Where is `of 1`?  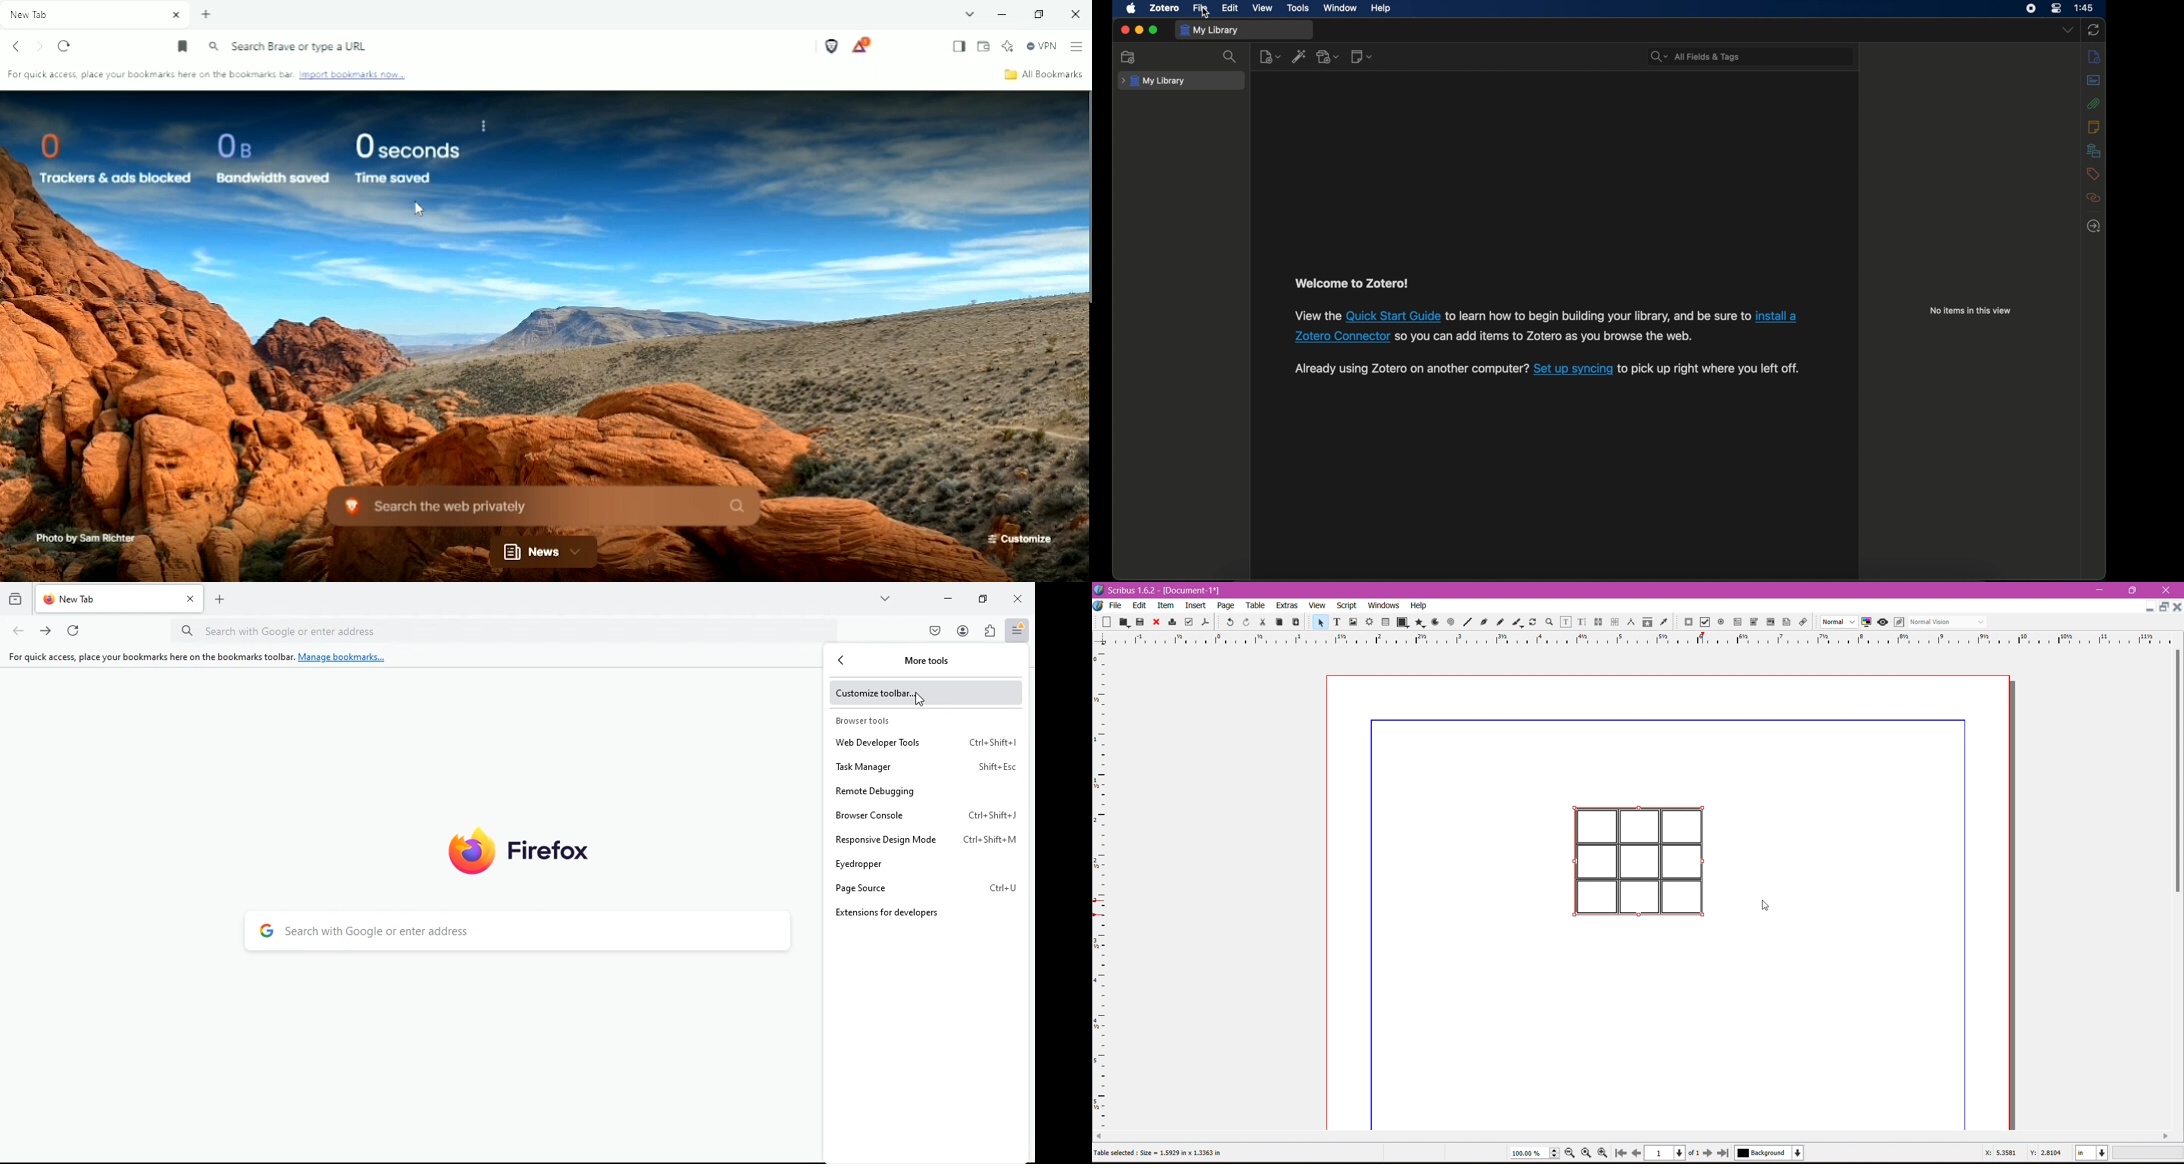 of 1 is located at coordinates (1693, 1152).